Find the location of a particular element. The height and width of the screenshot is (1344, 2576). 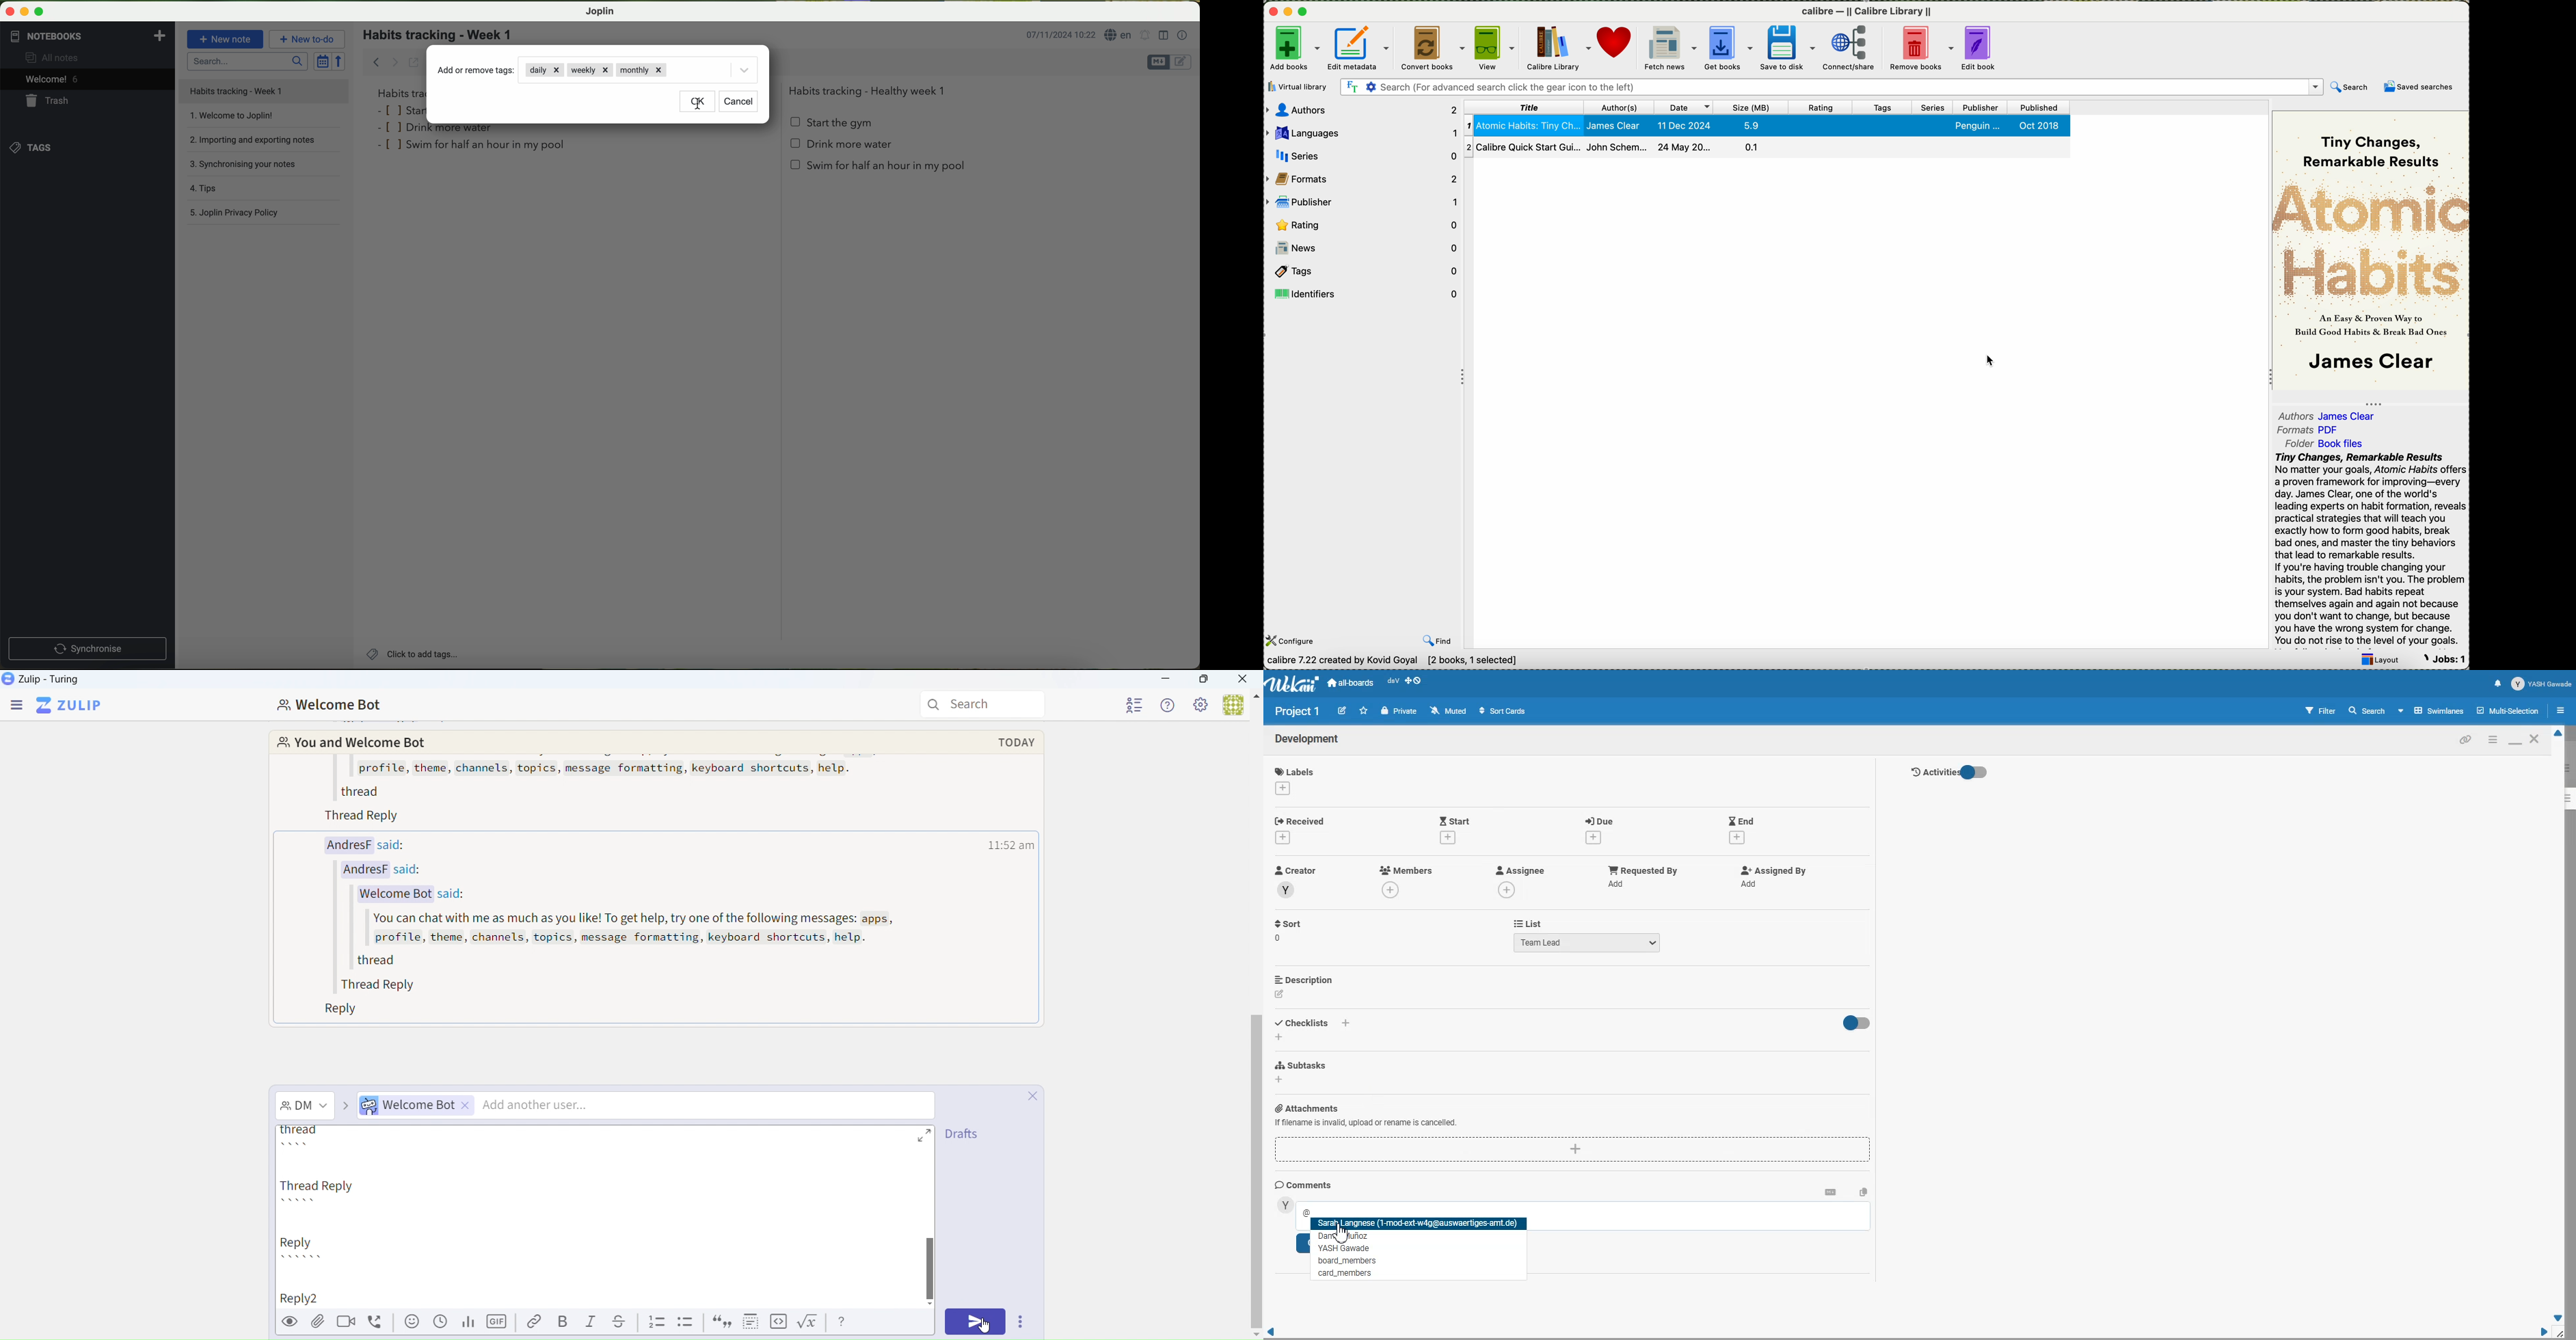

cursor is located at coordinates (987, 1326).